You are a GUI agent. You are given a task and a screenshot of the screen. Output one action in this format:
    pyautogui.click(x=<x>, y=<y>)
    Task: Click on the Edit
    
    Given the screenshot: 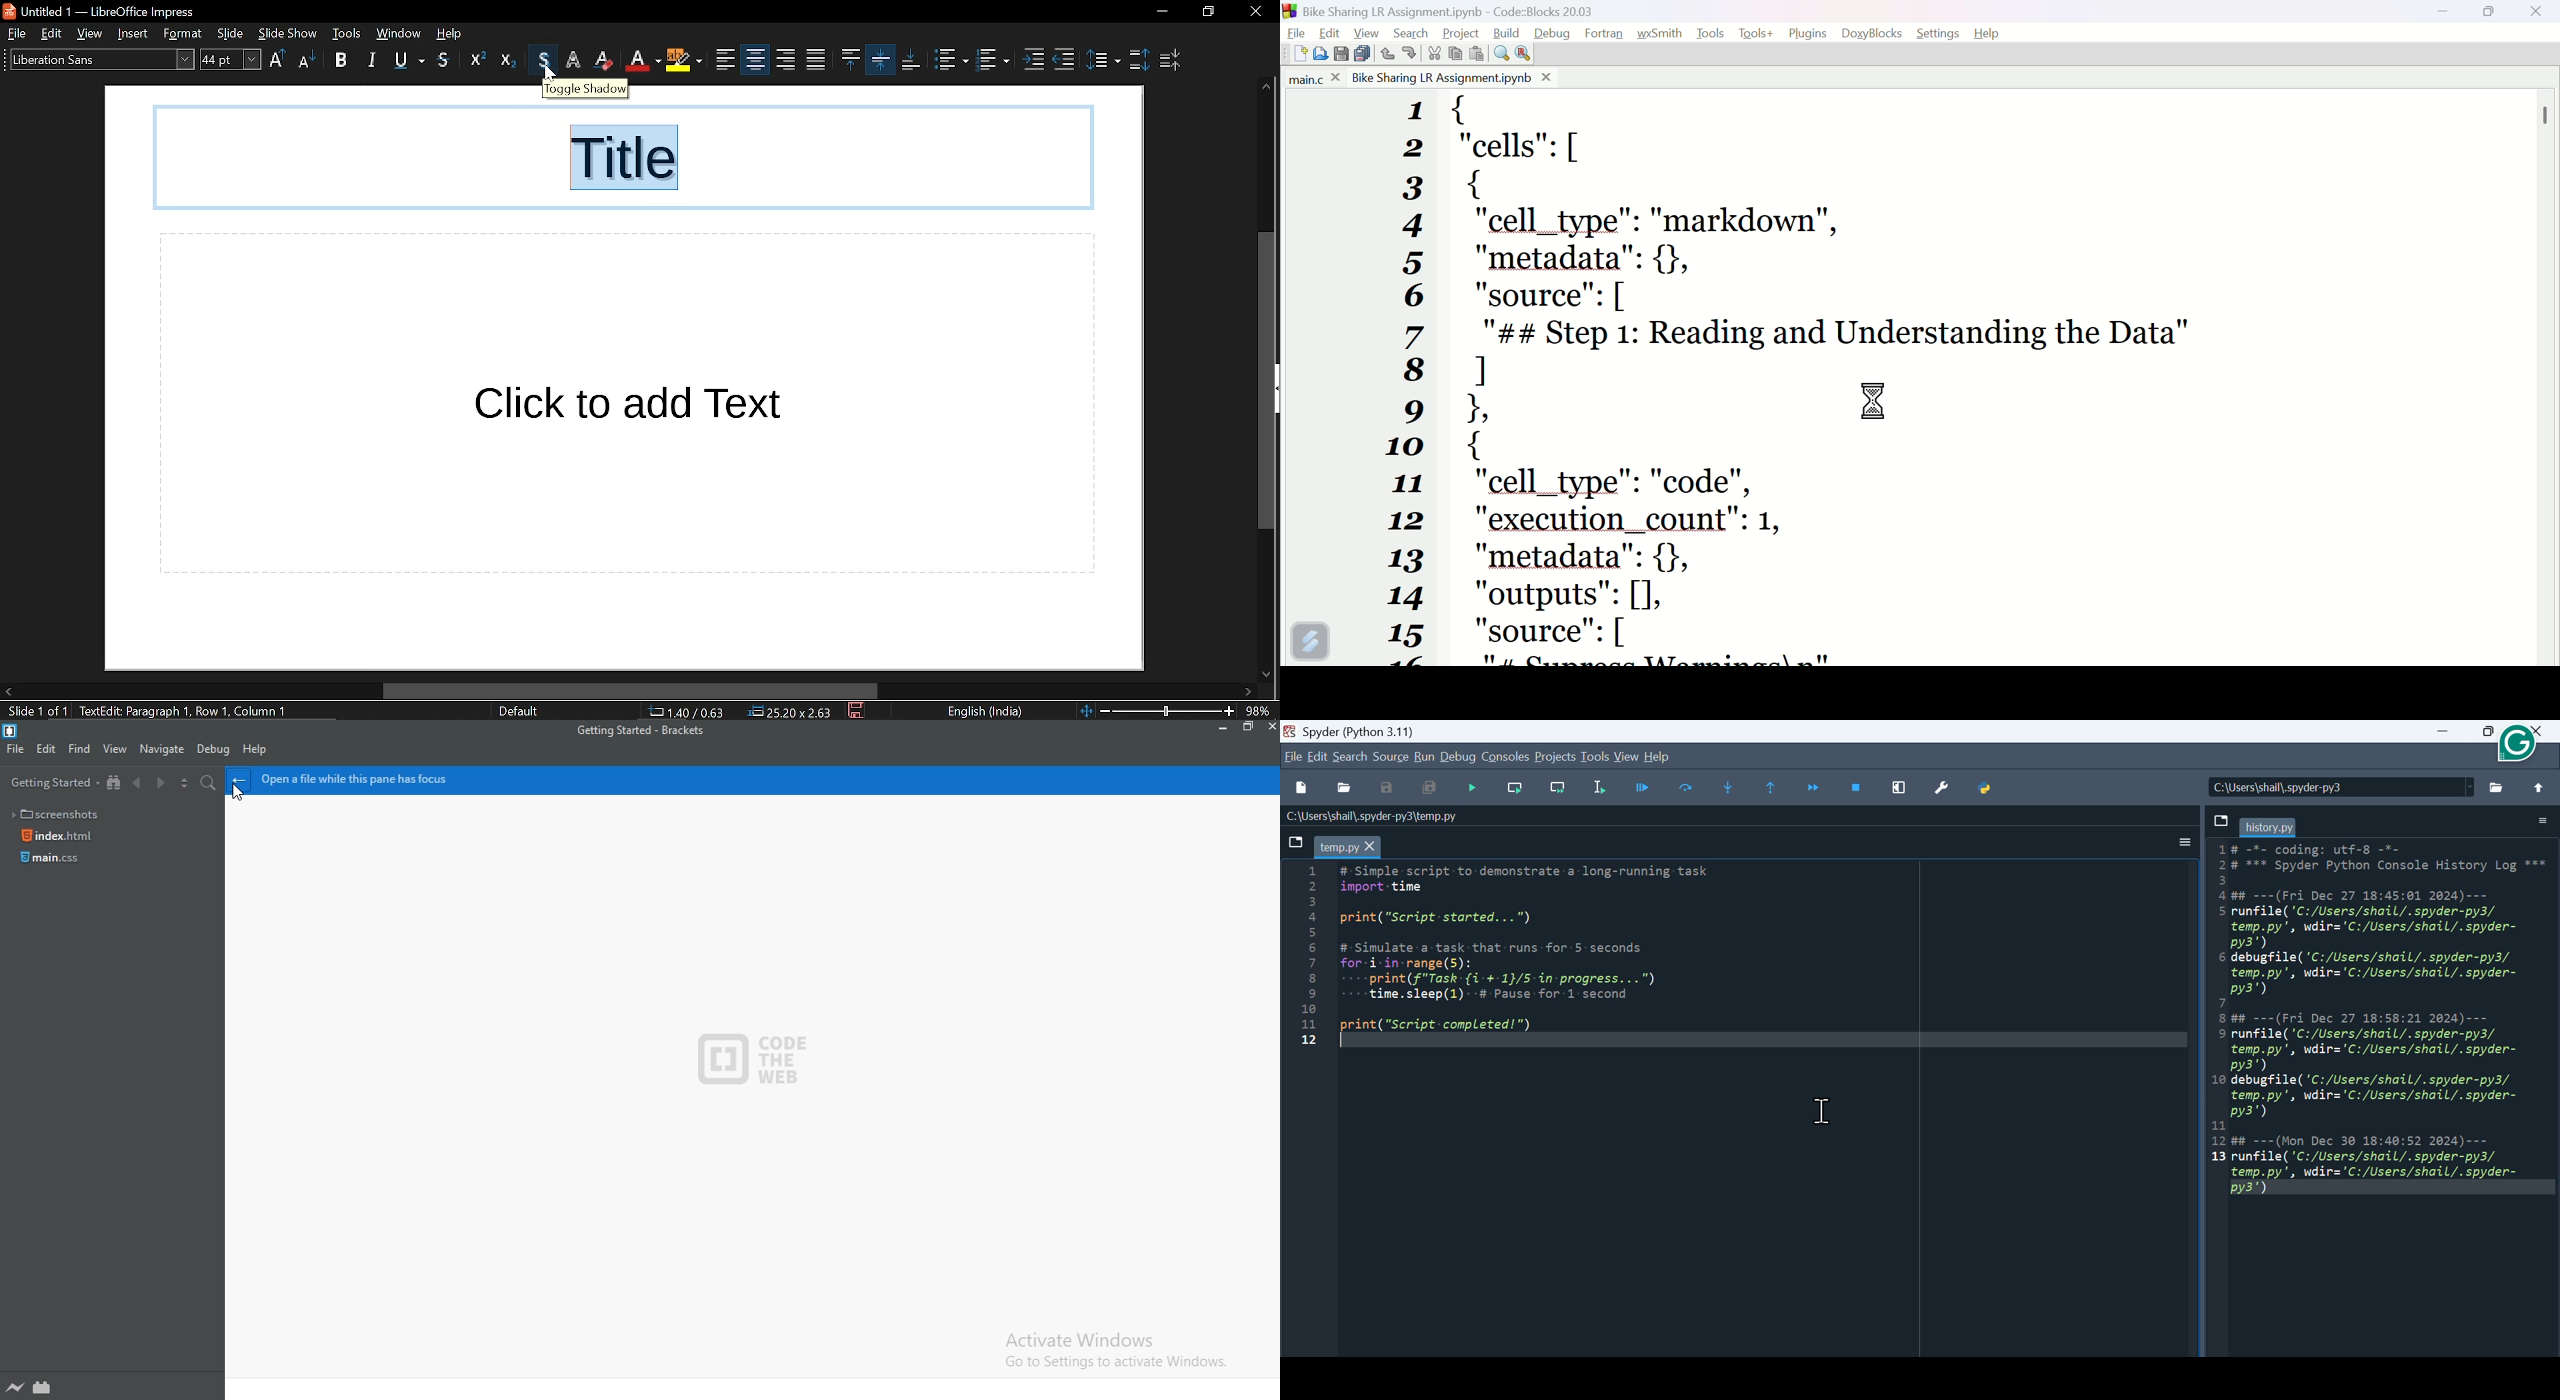 What is the action you would take?
    pyautogui.click(x=1328, y=33)
    